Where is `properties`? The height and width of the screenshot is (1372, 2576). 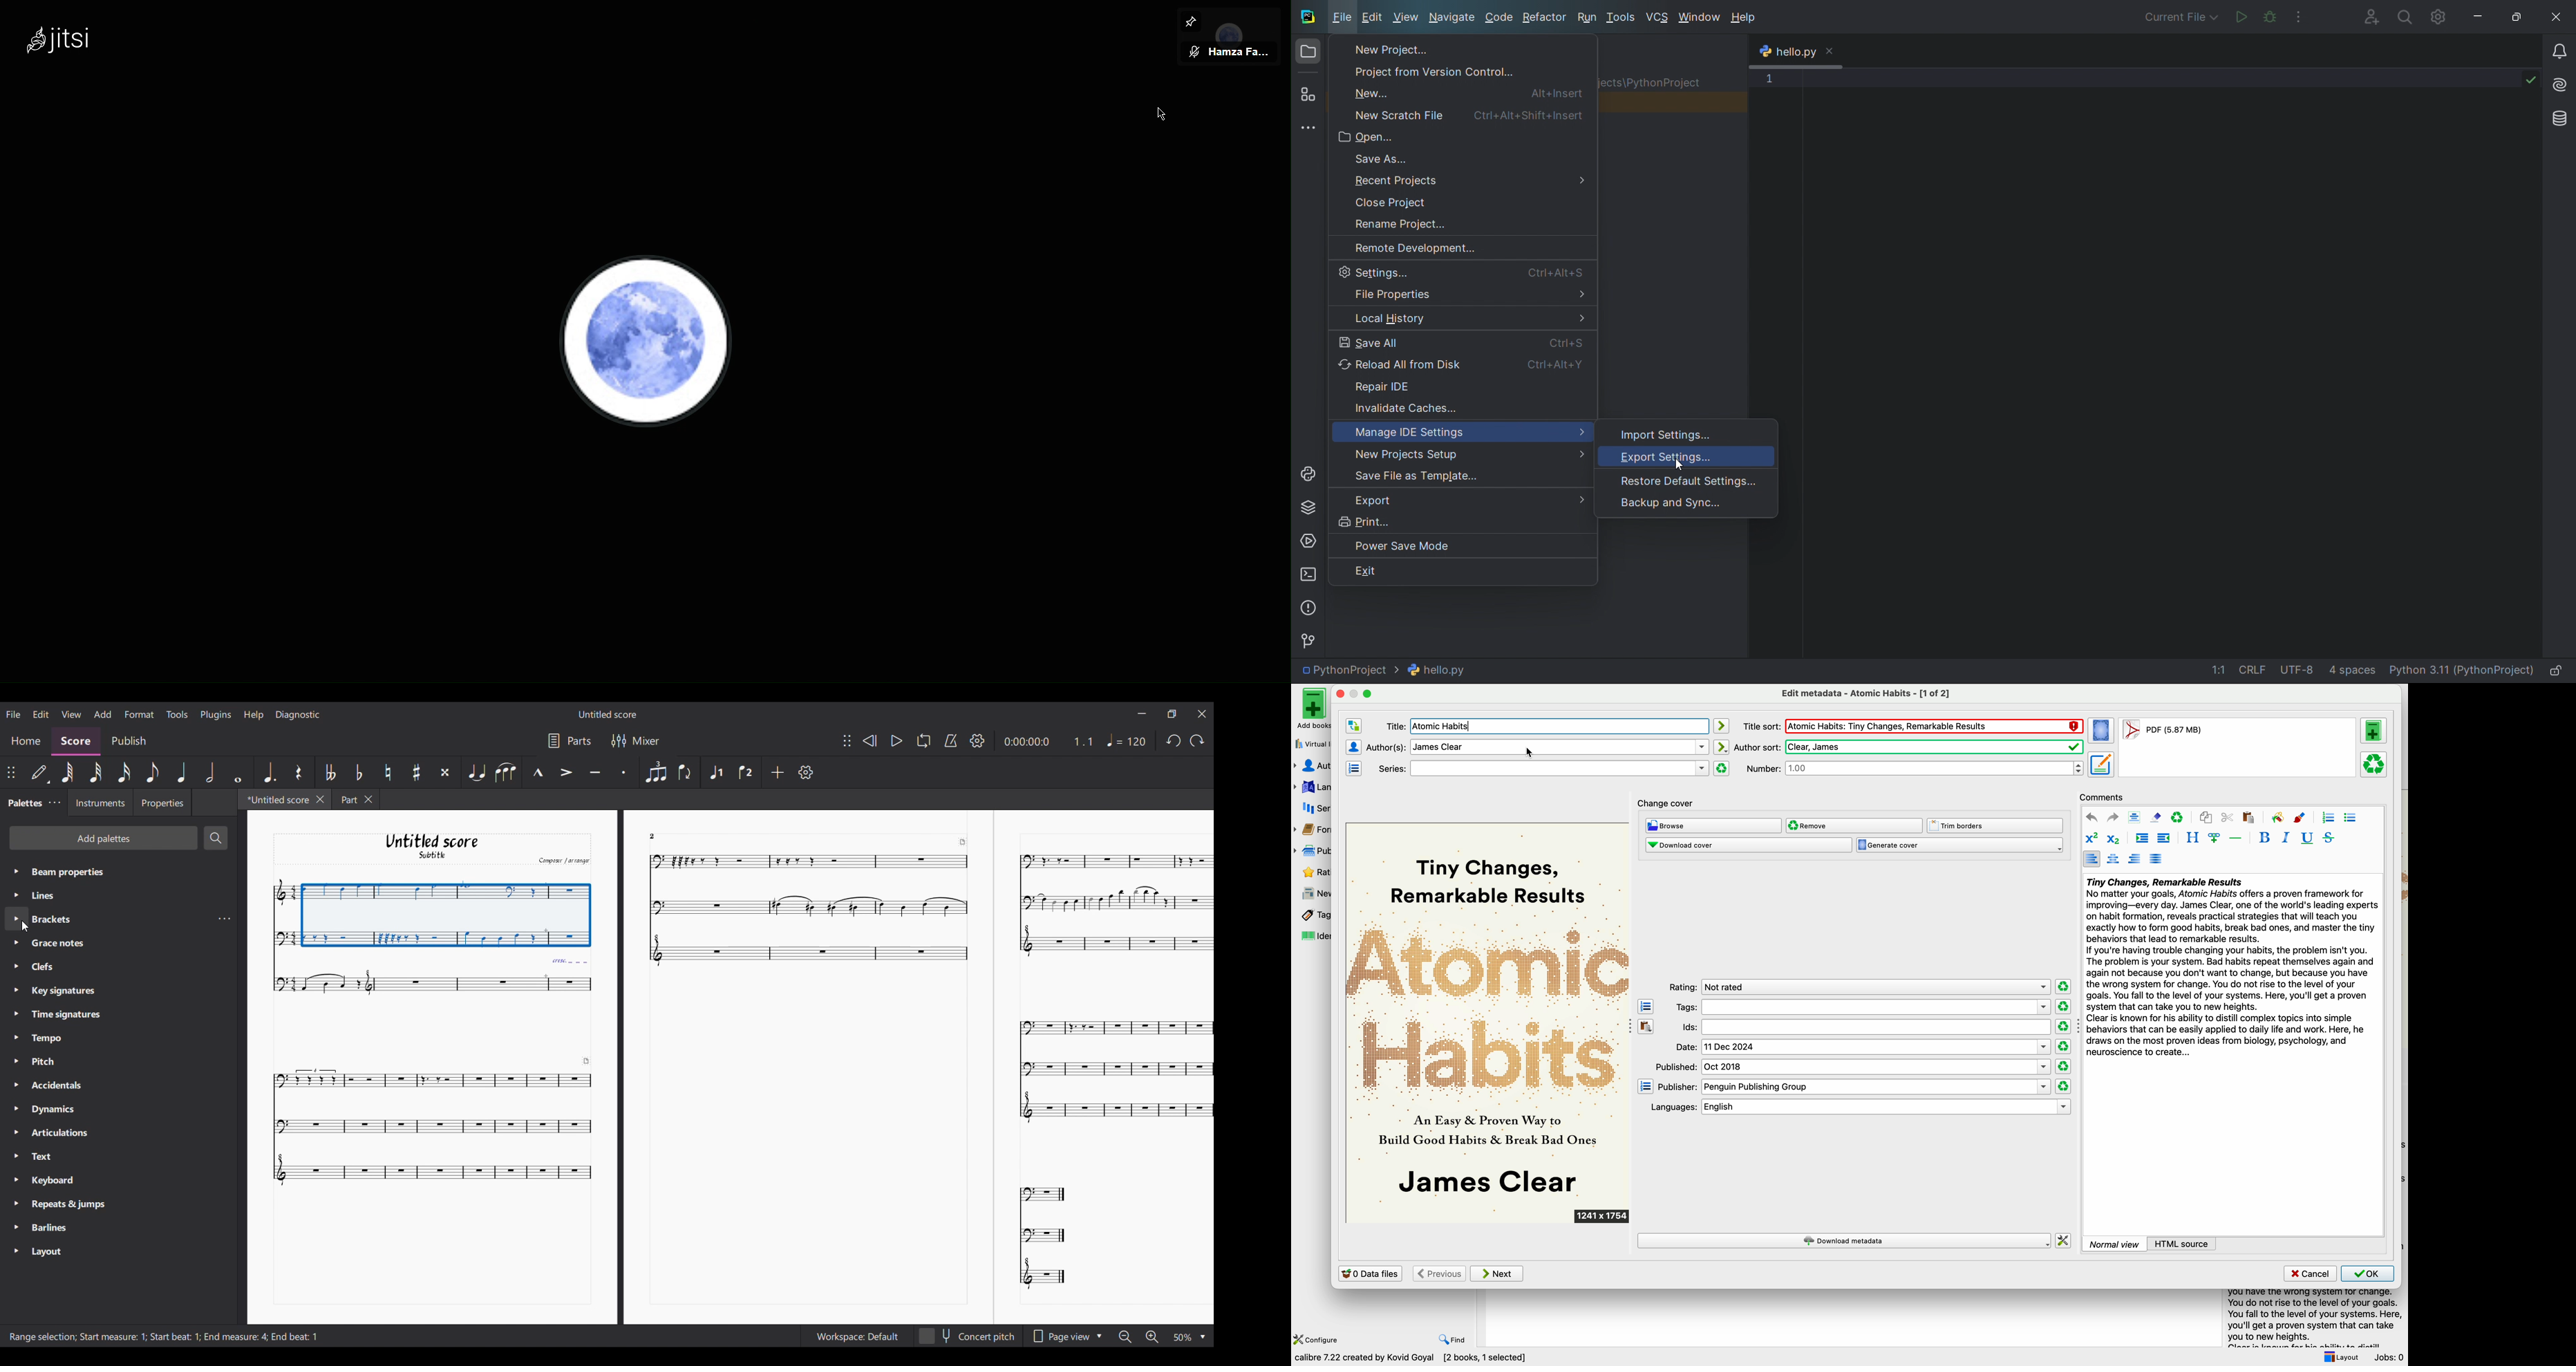
properties is located at coordinates (1464, 294).